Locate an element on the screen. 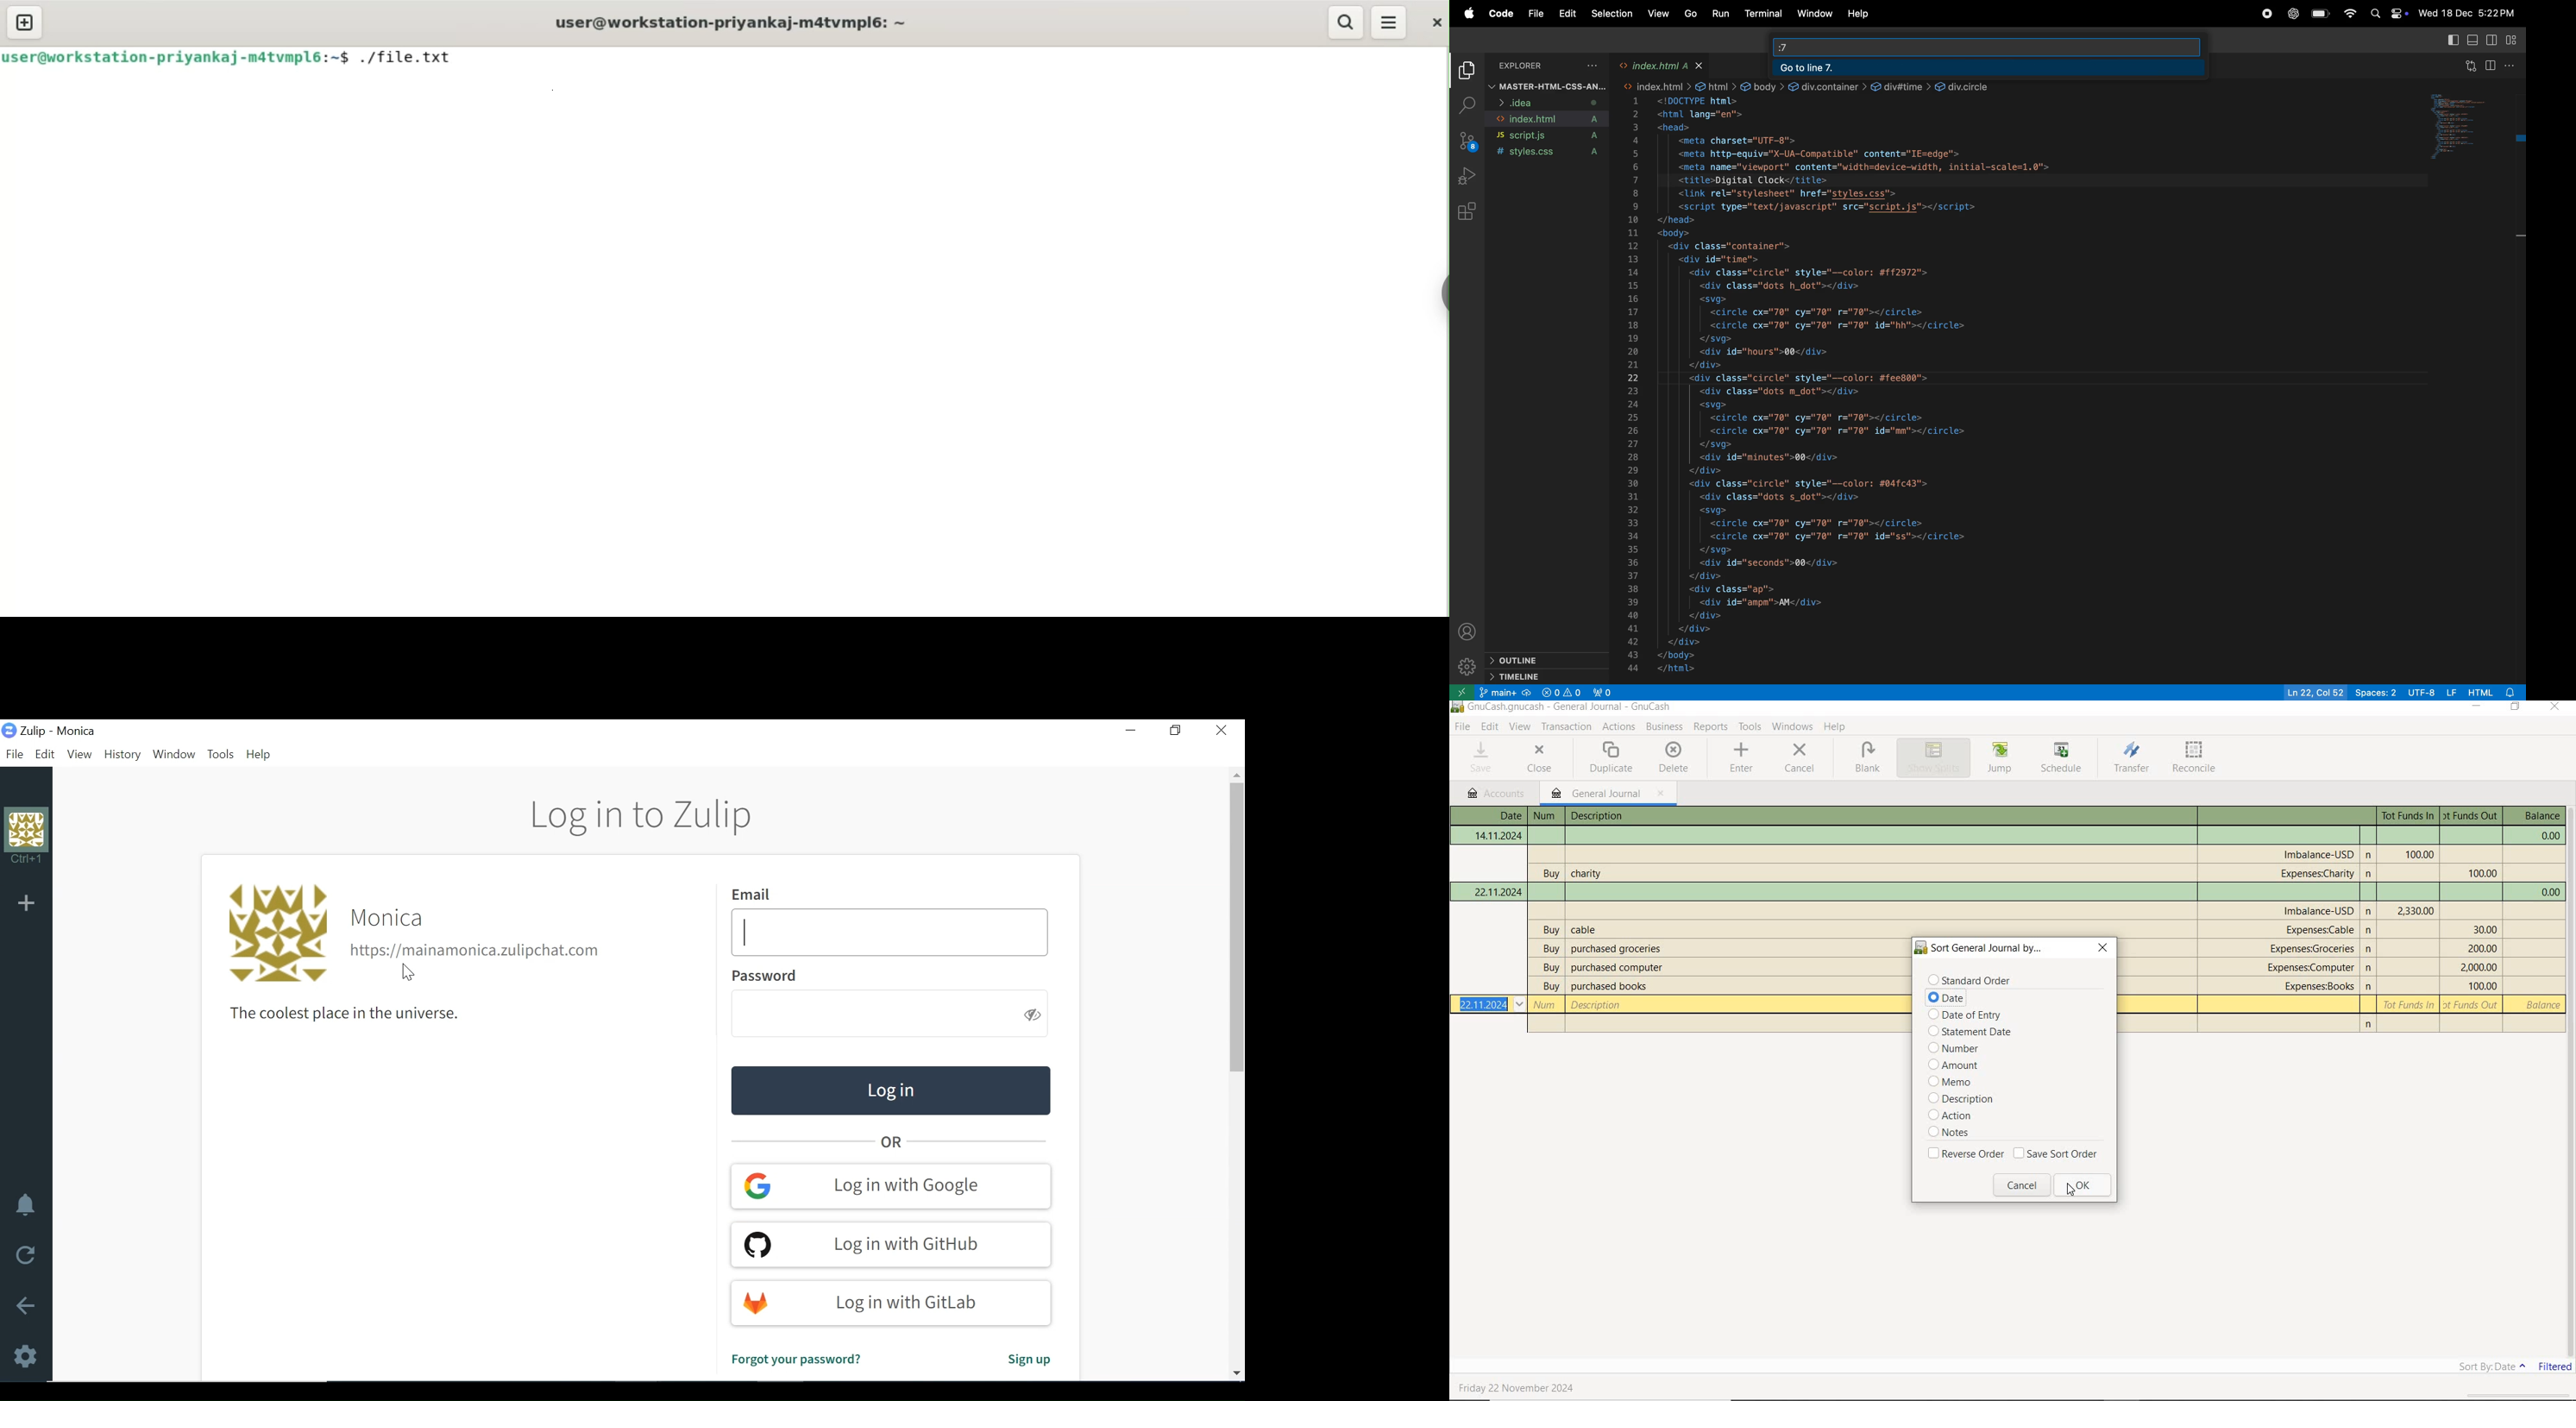  close is located at coordinates (2105, 948).